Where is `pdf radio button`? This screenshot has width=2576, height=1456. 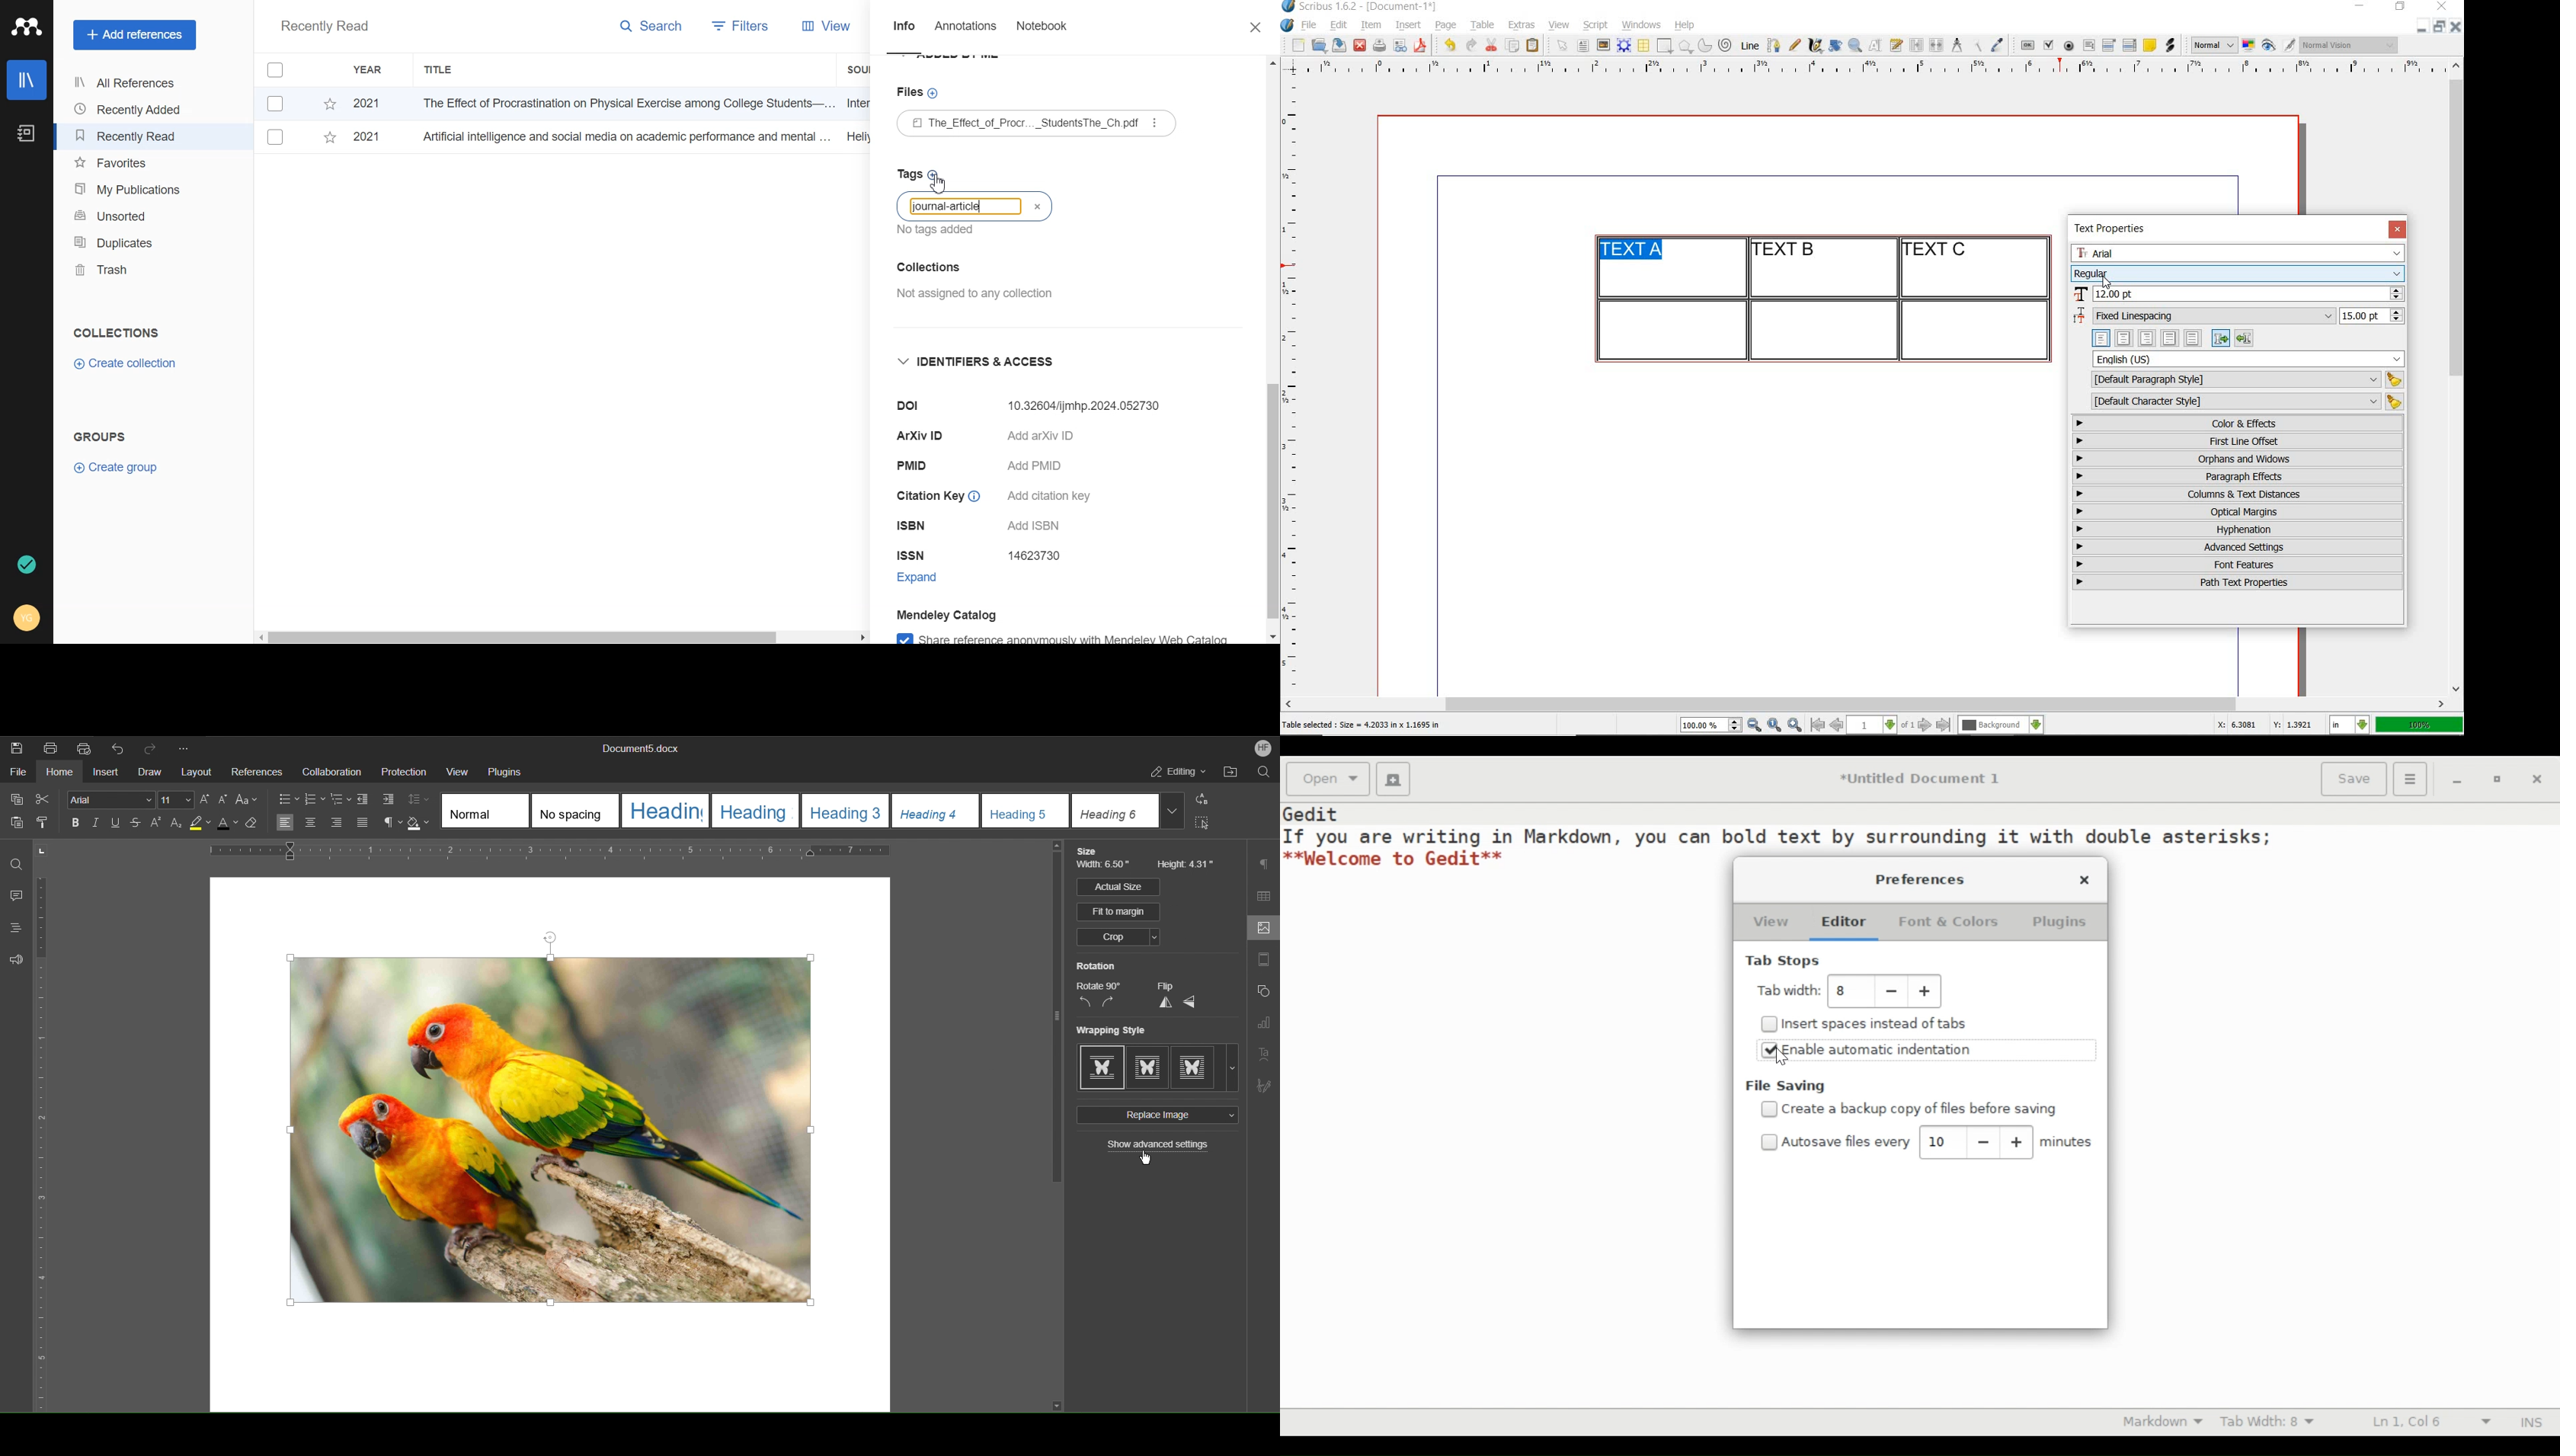 pdf radio button is located at coordinates (2069, 47).